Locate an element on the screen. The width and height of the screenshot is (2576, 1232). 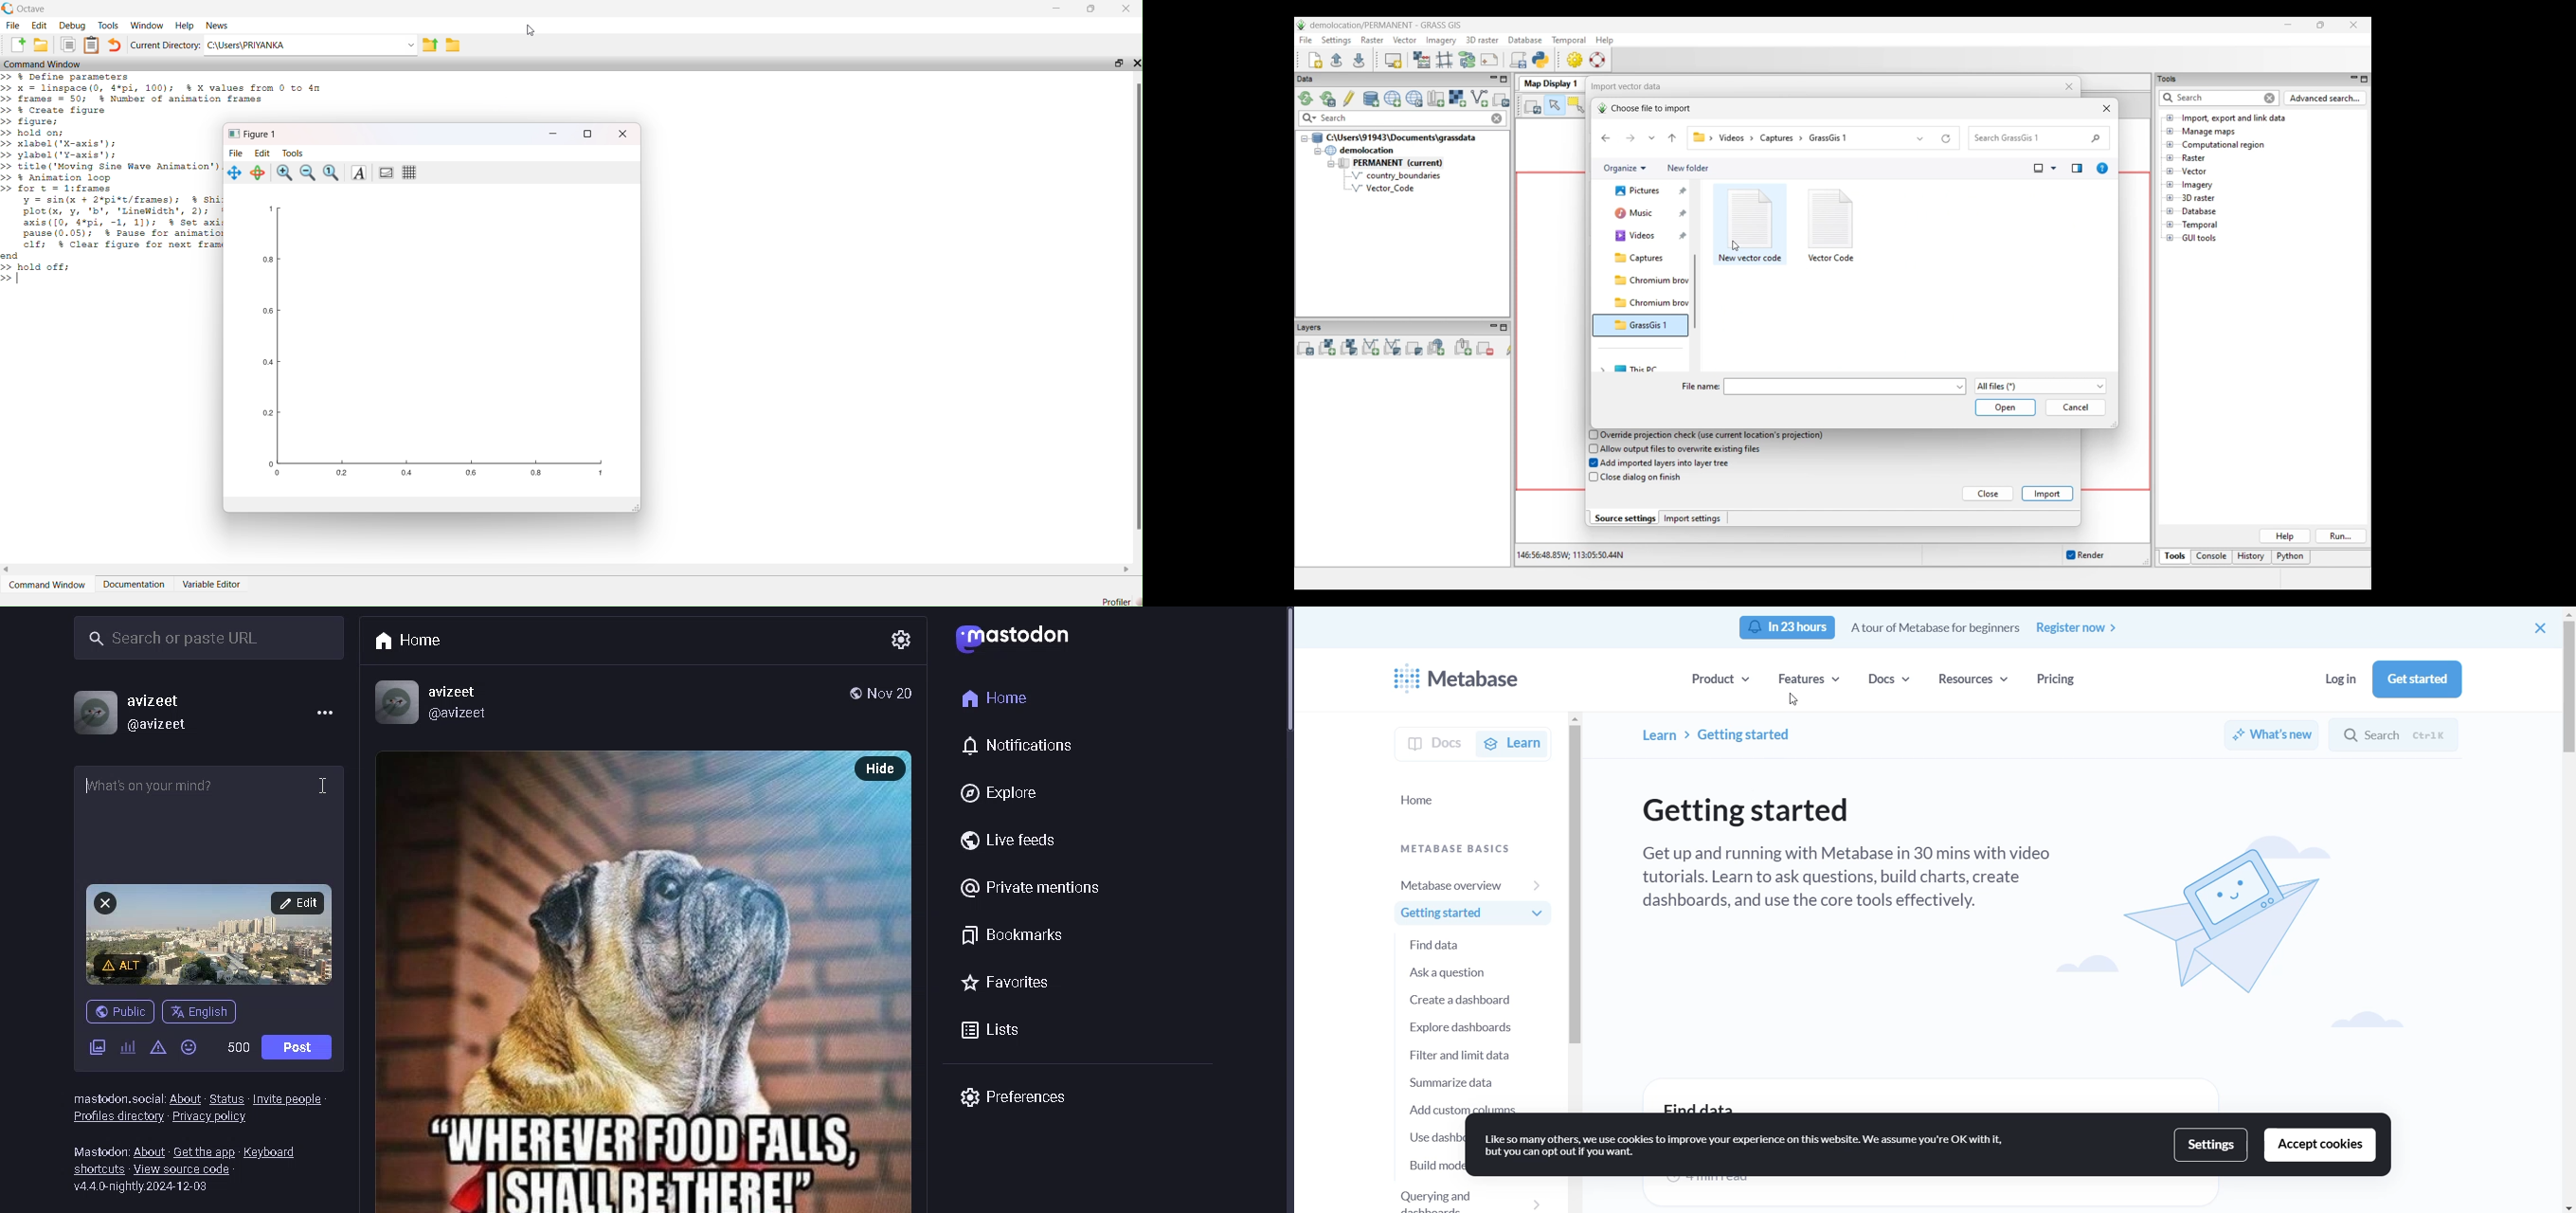
add content warning is located at coordinates (124, 966).